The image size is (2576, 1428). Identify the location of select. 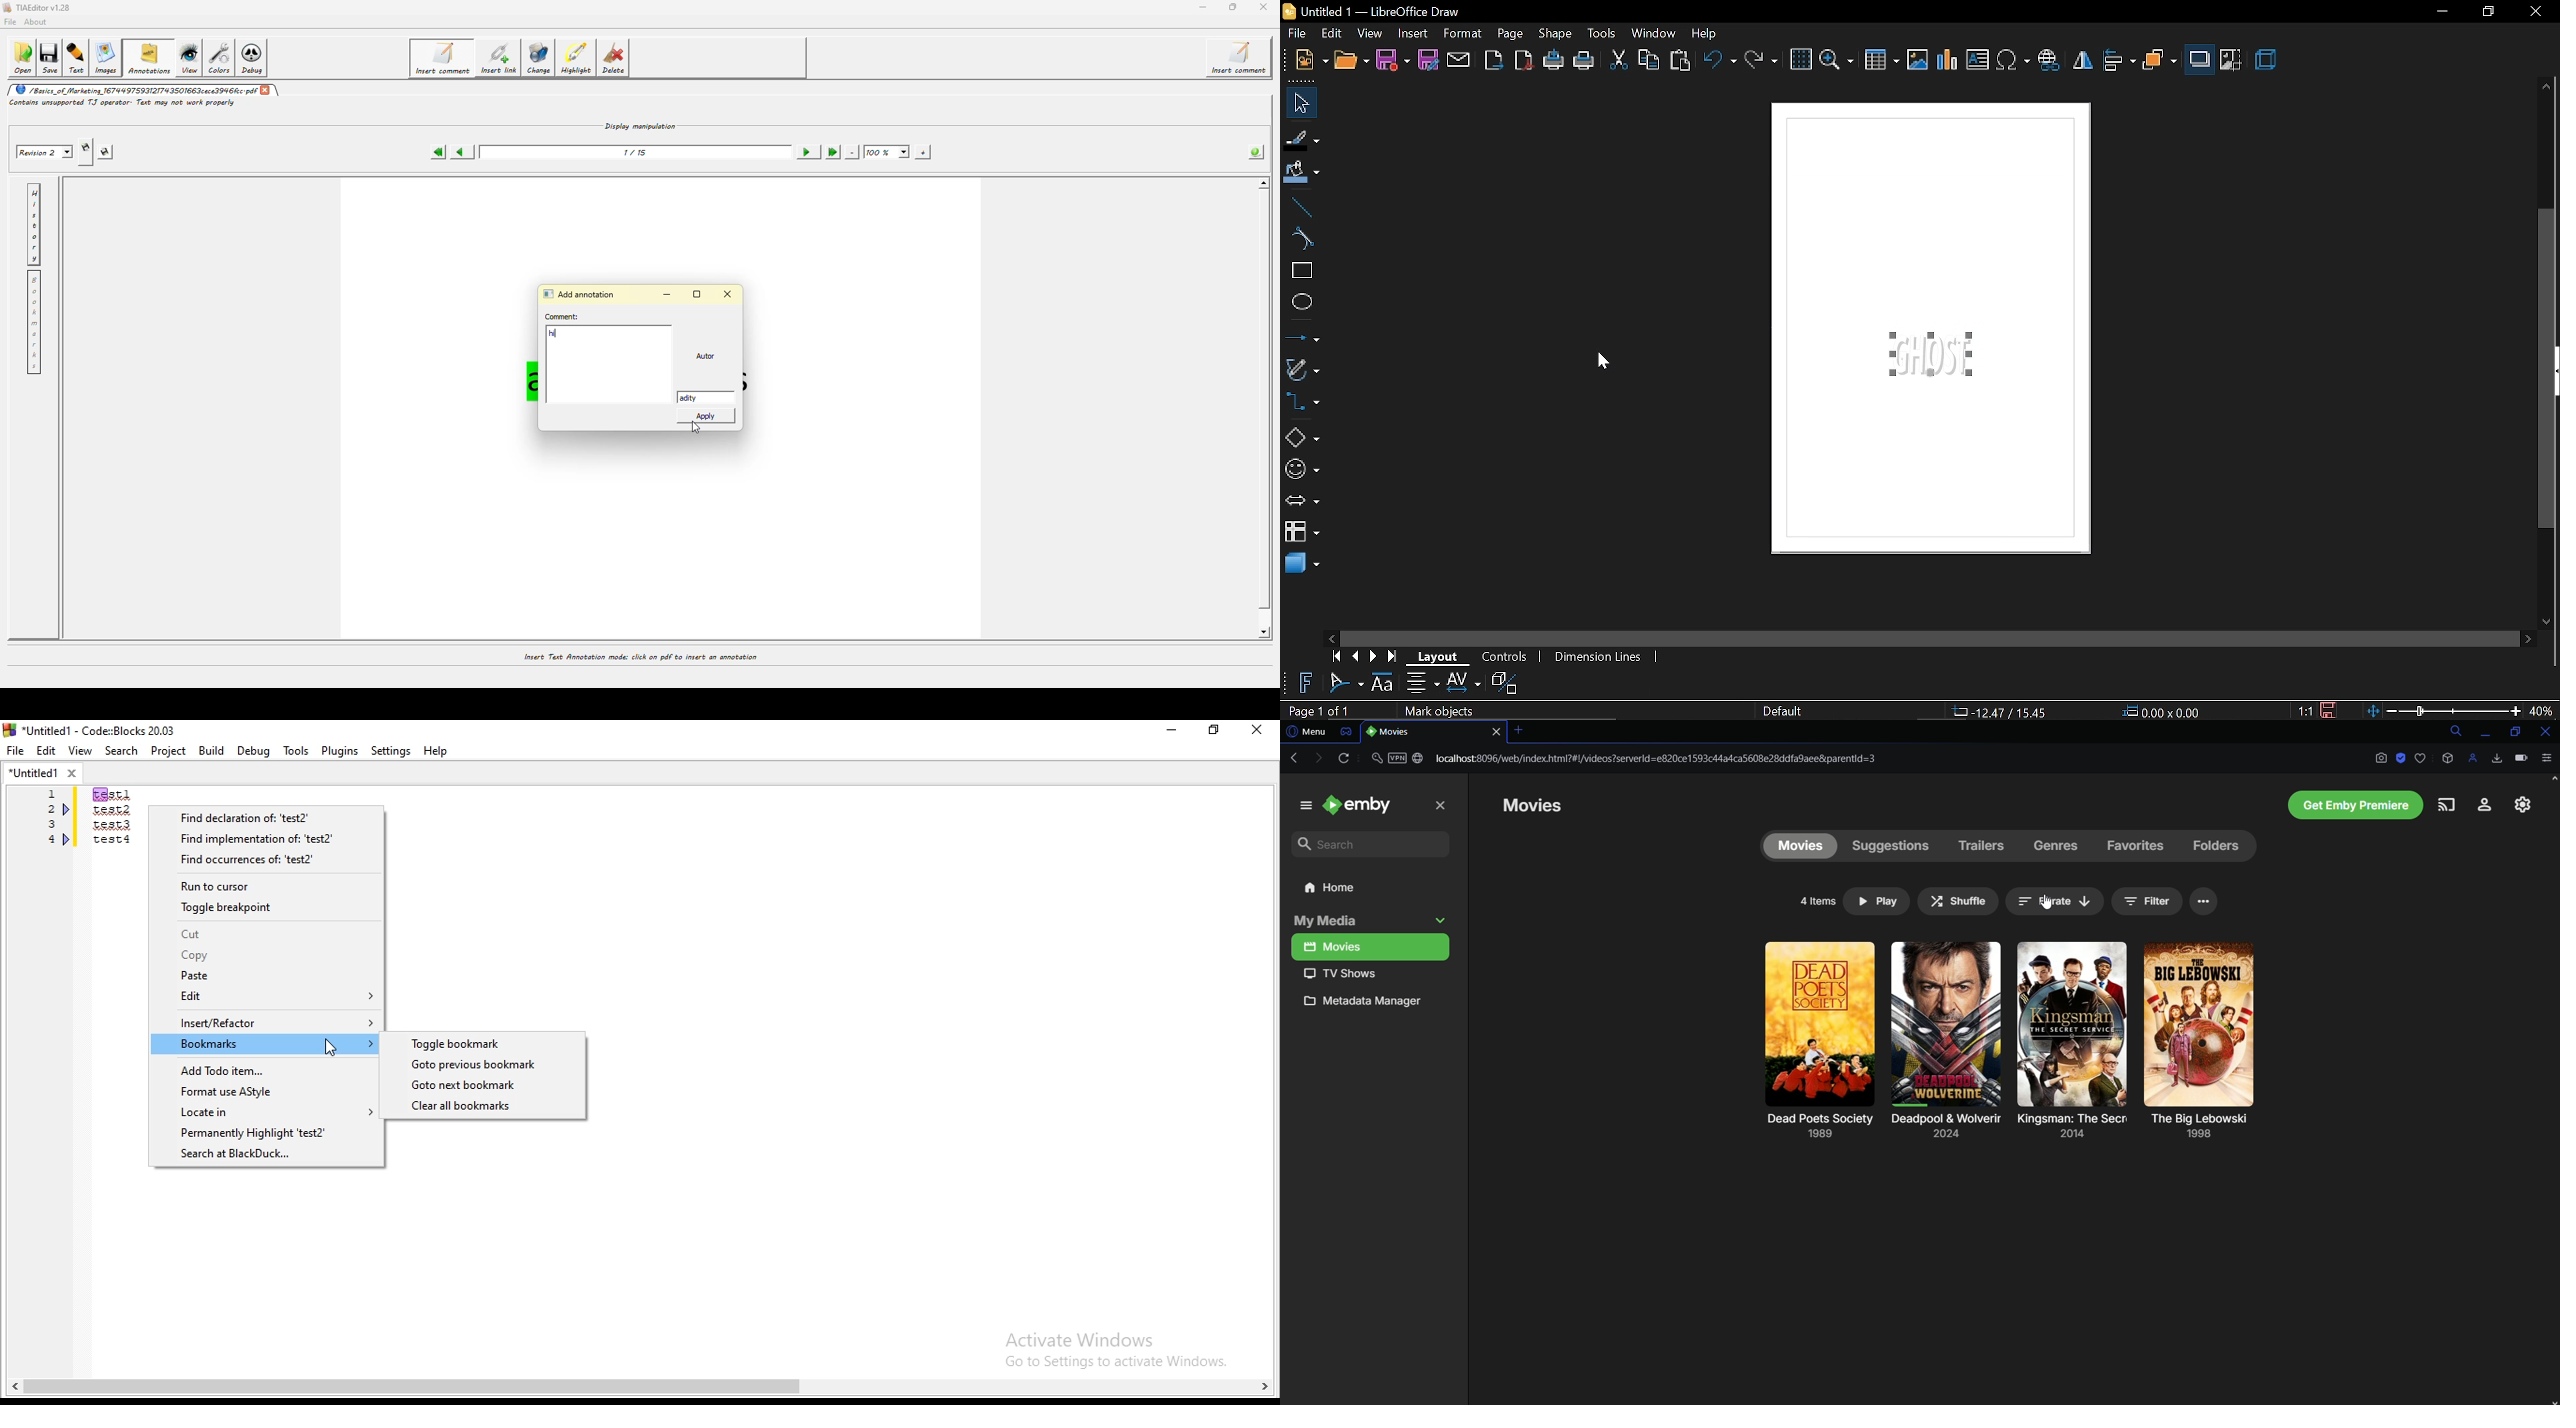
(1298, 101).